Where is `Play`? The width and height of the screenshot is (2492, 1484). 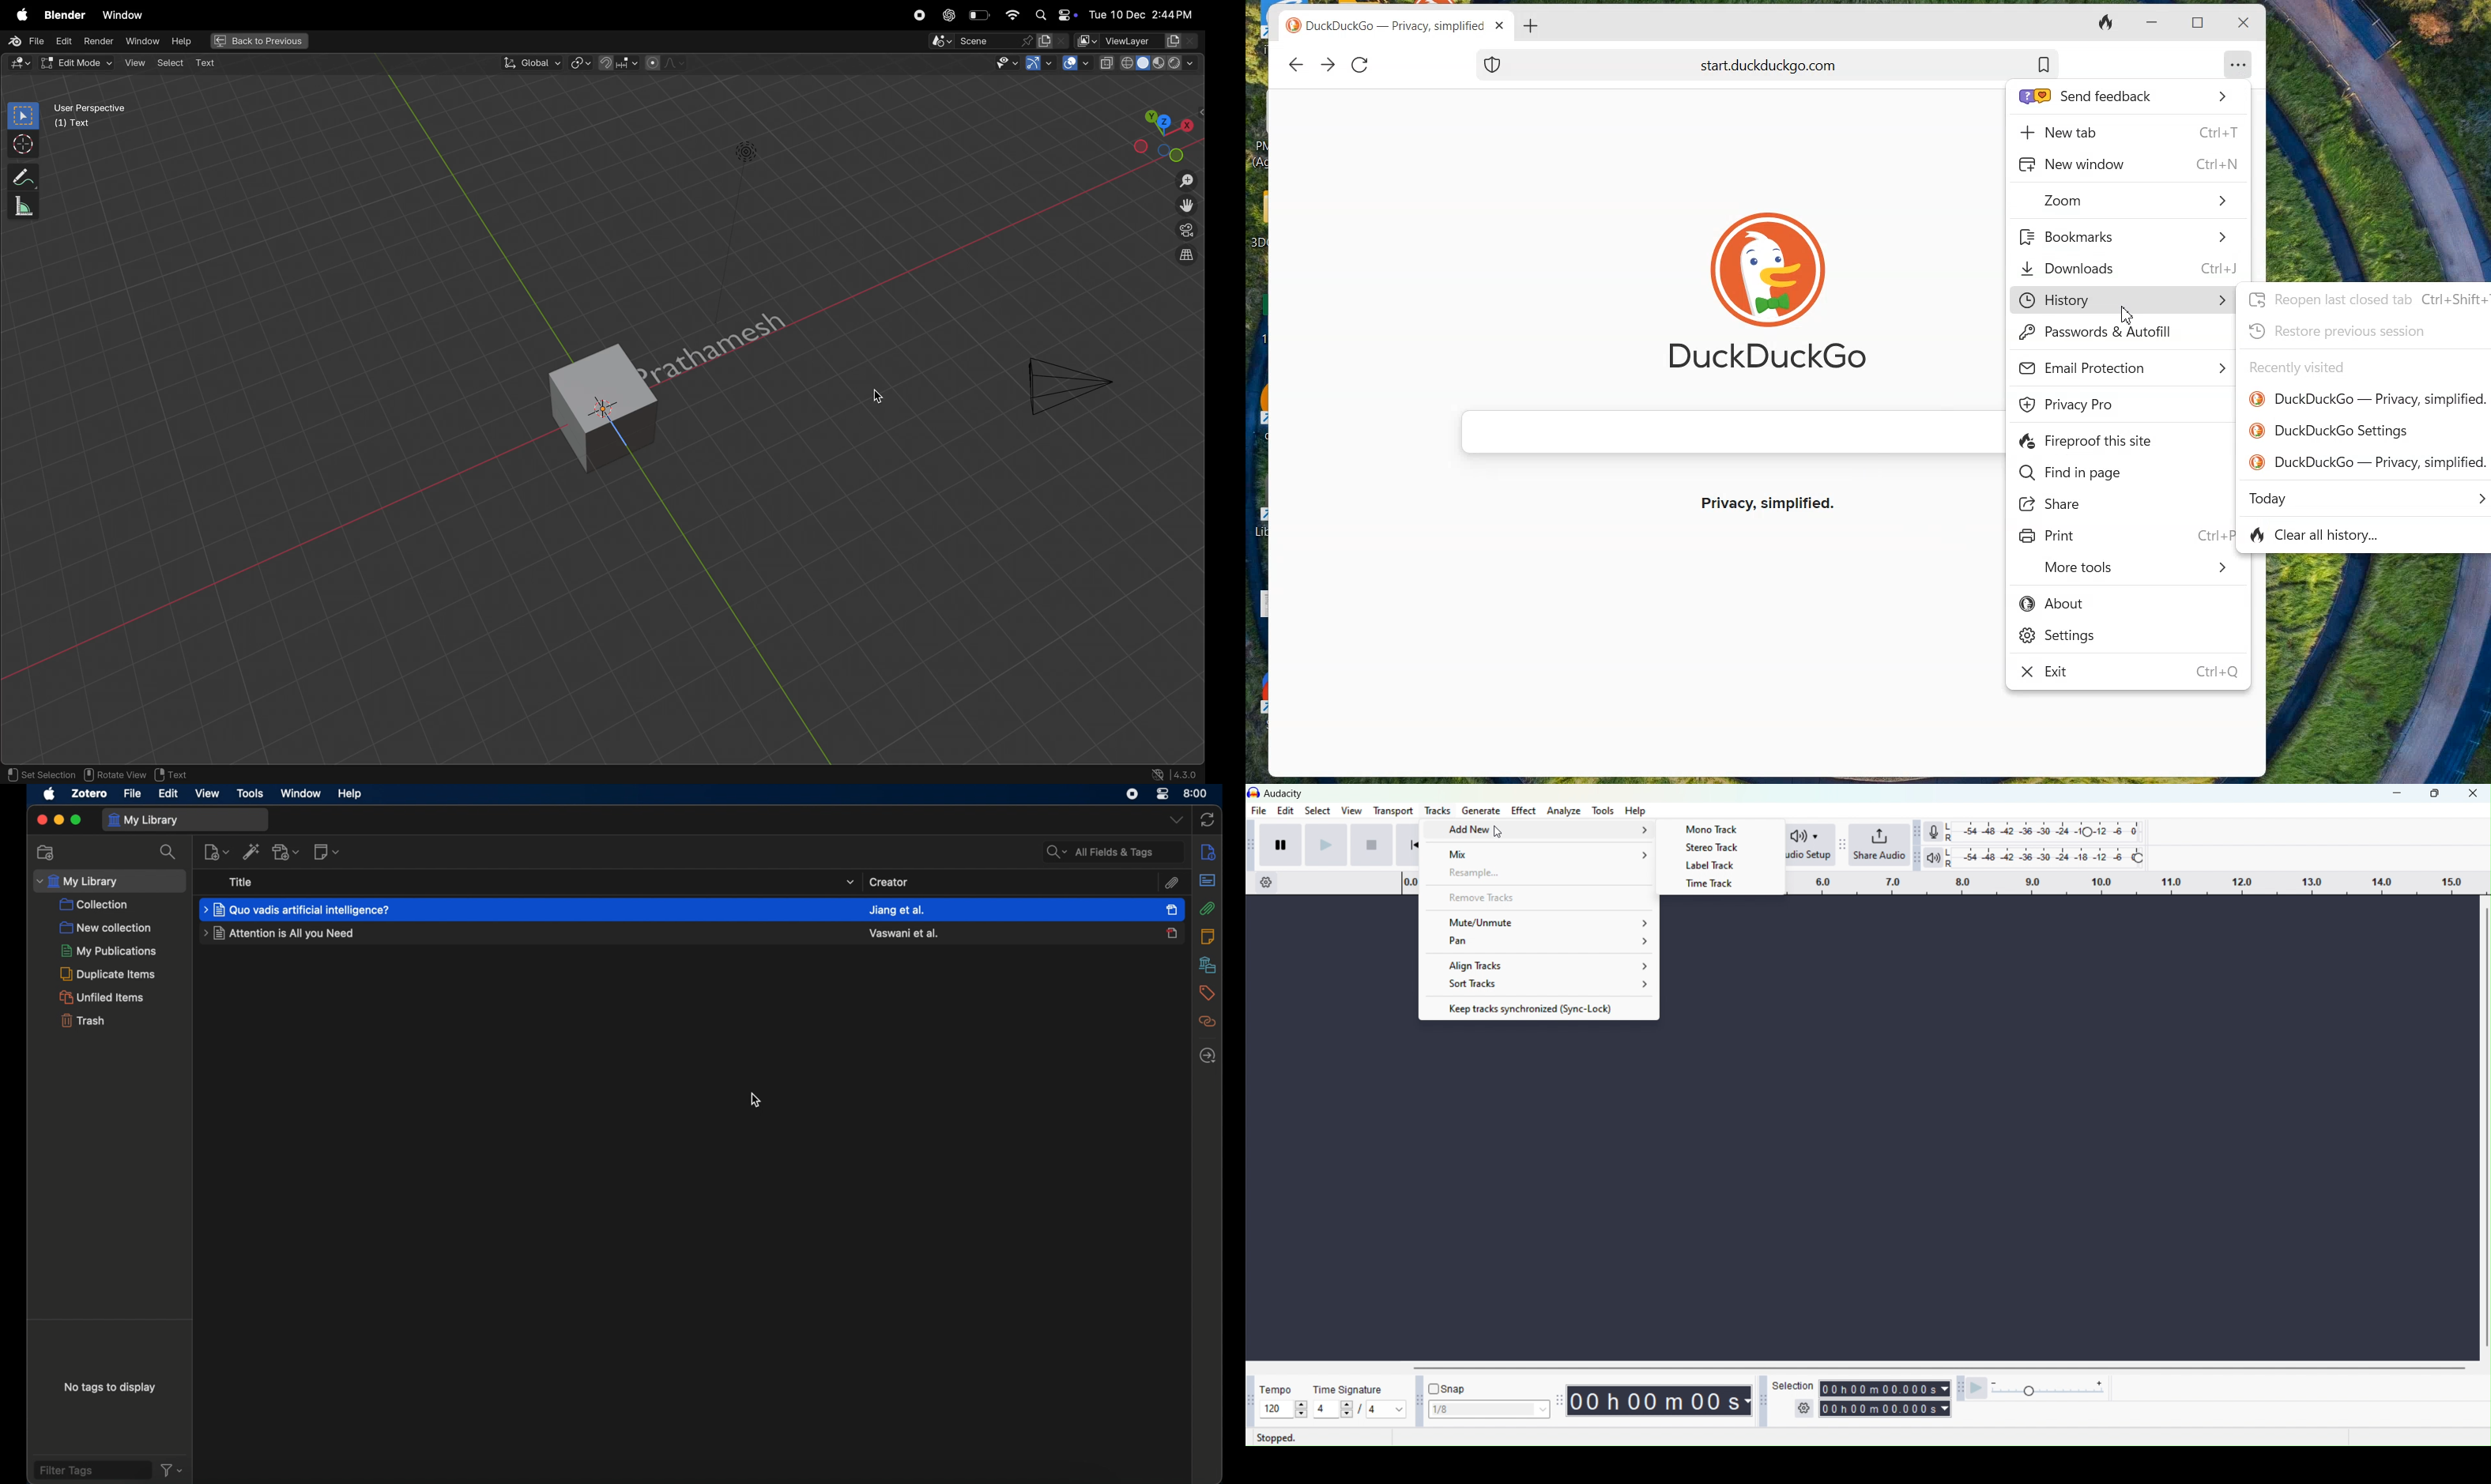
Play is located at coordinates (1326, 844).